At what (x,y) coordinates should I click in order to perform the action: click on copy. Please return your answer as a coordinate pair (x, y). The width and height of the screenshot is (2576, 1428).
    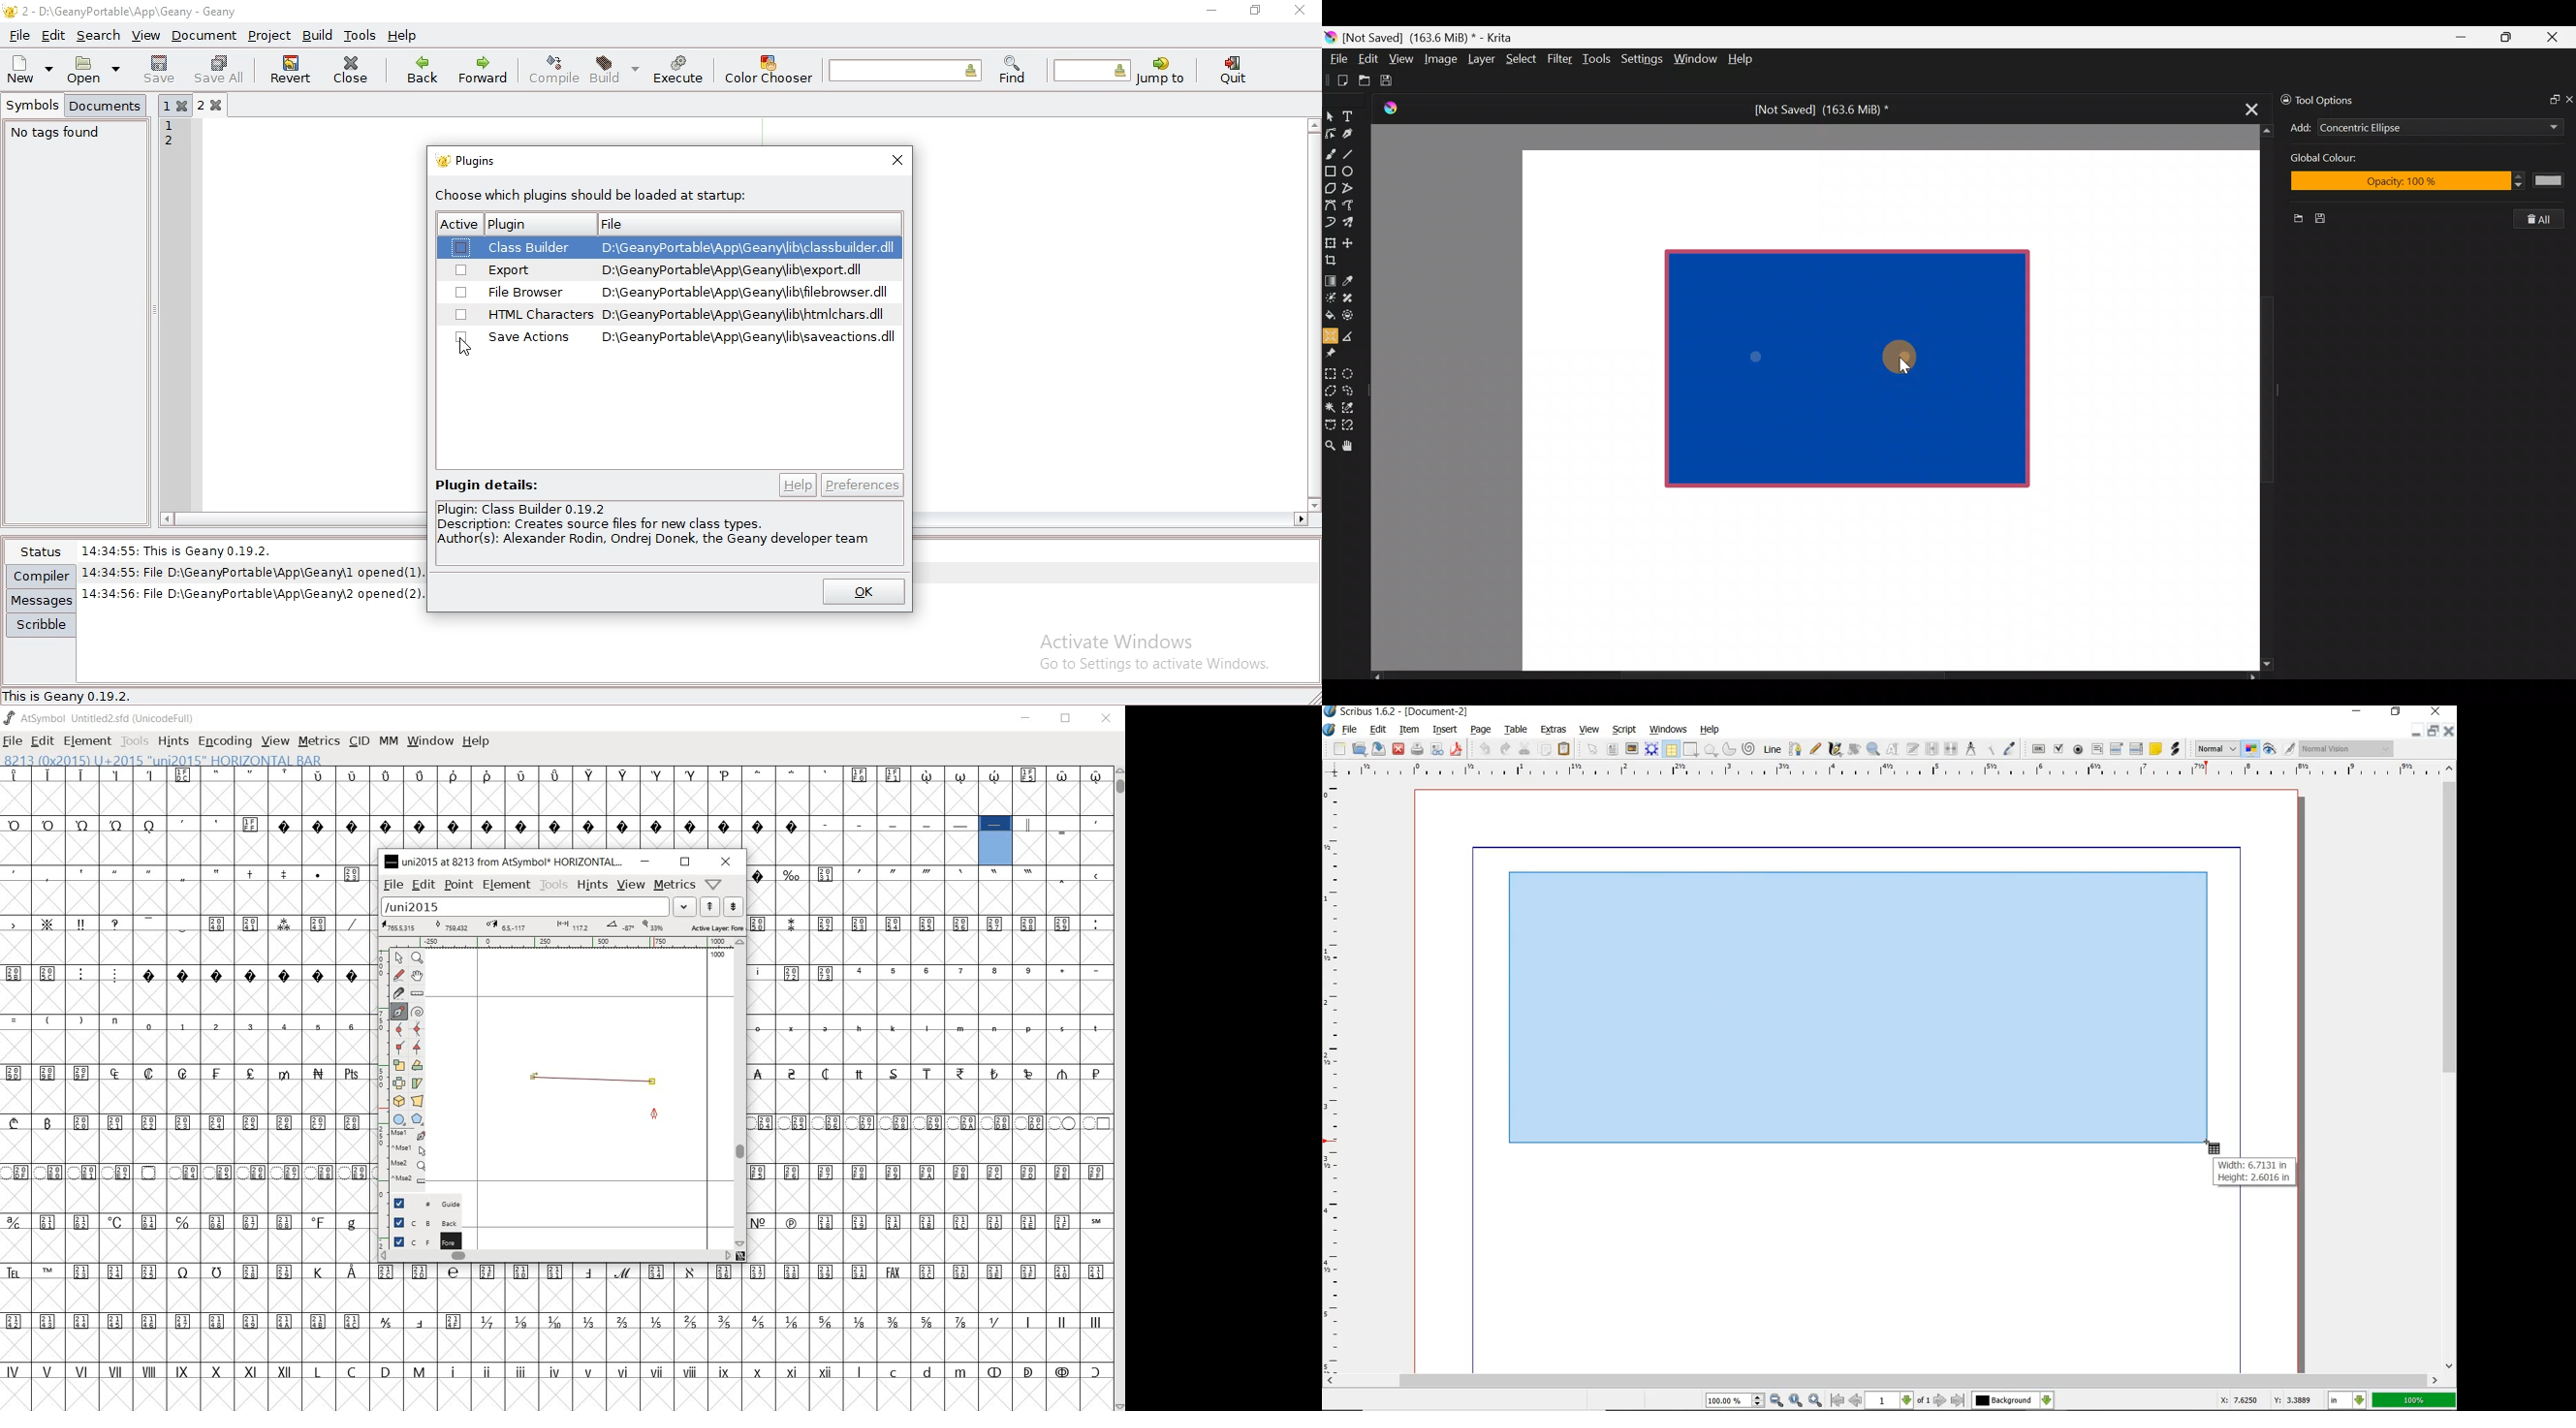
    Looking at the image, I should click on (1546, 750).